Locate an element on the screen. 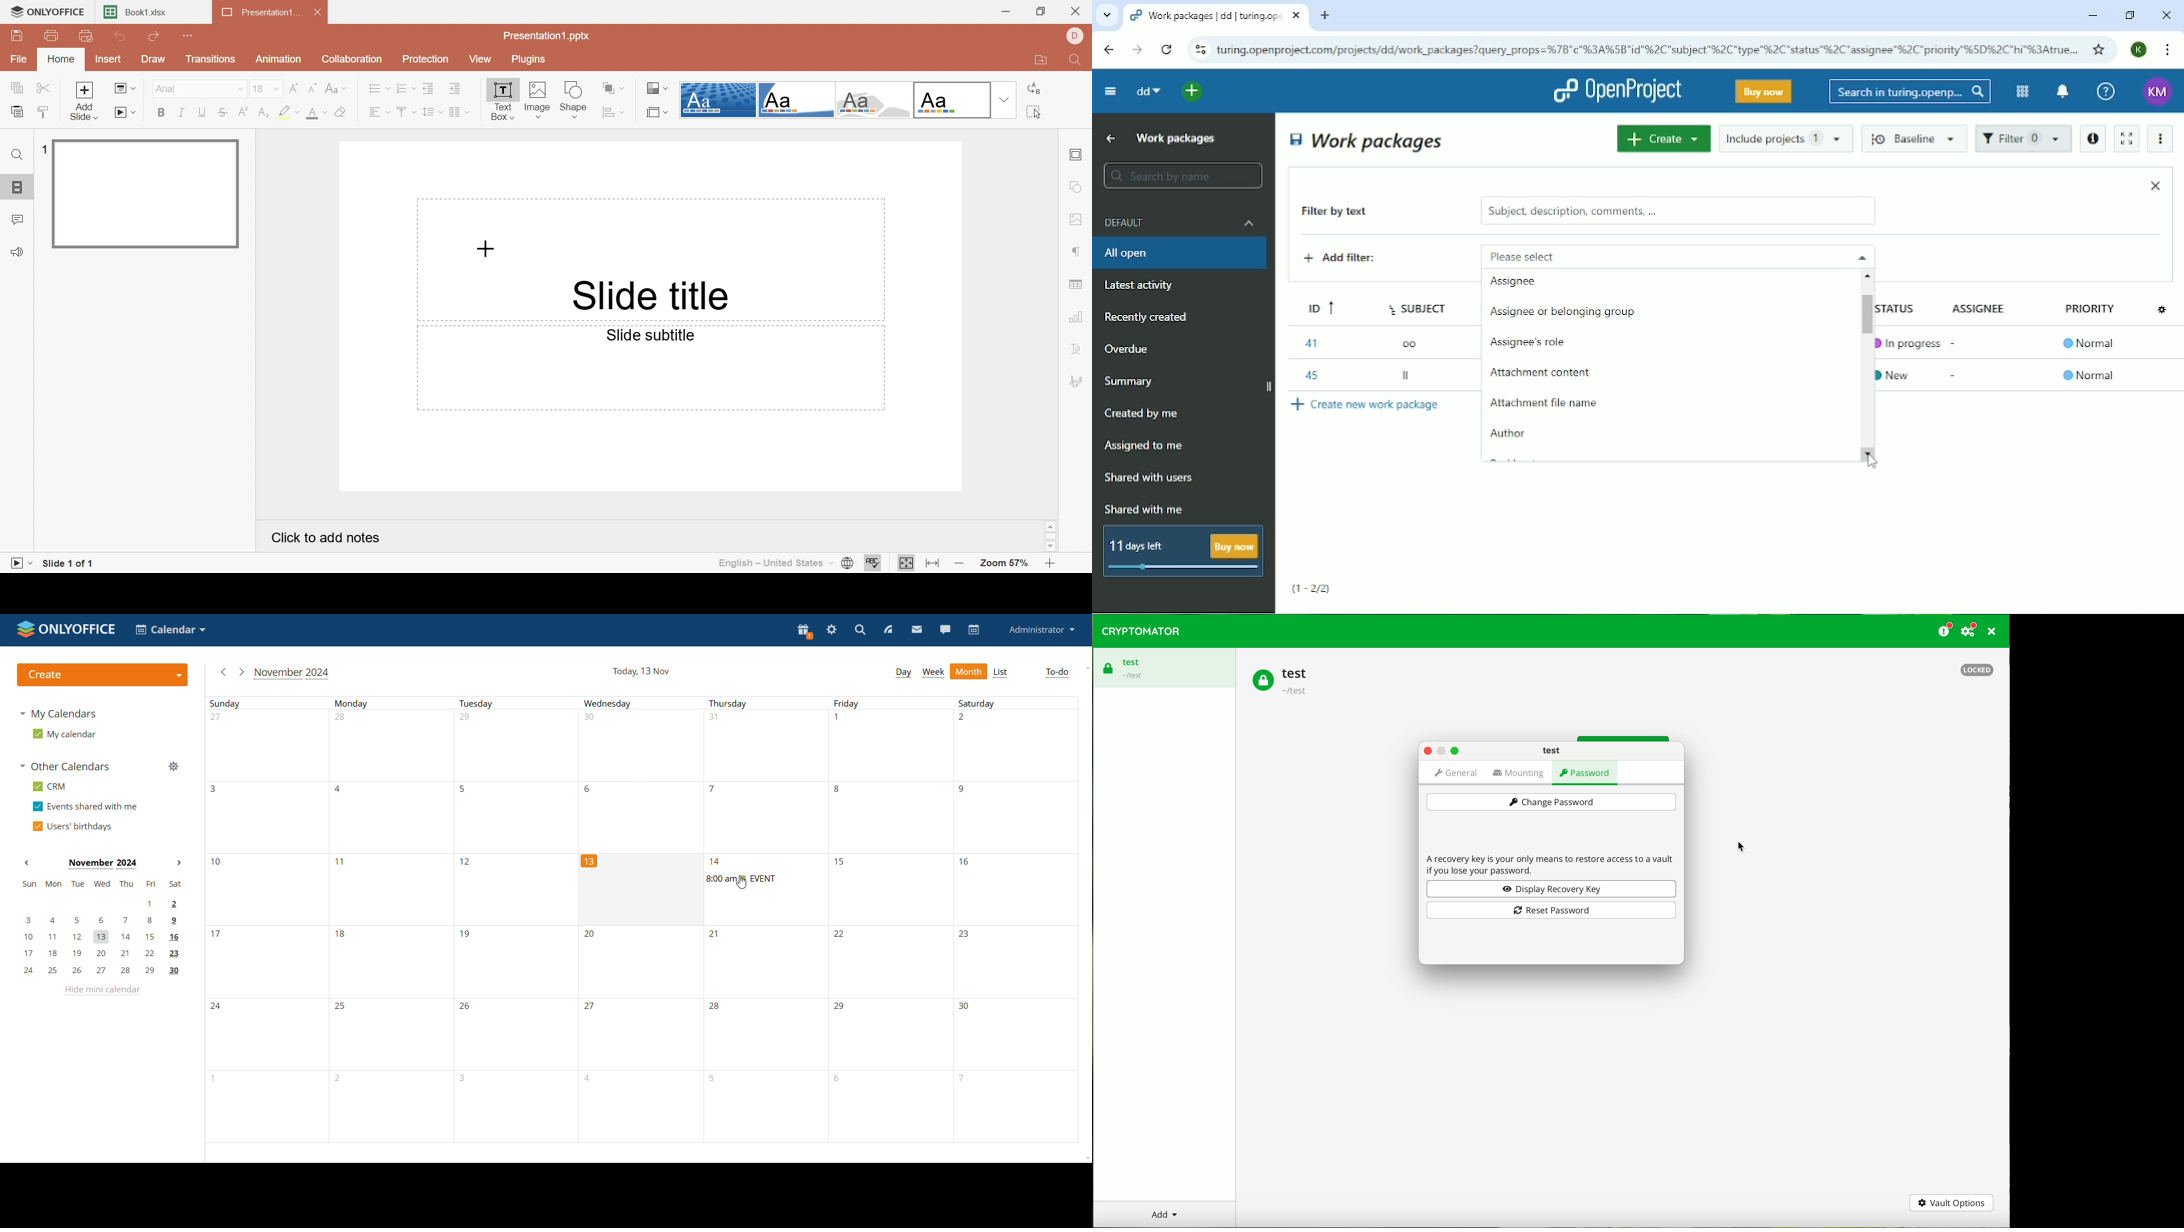 The height and width of the screenshot is (1232, 2184). Zoom out is located at coordinates (961, 563).